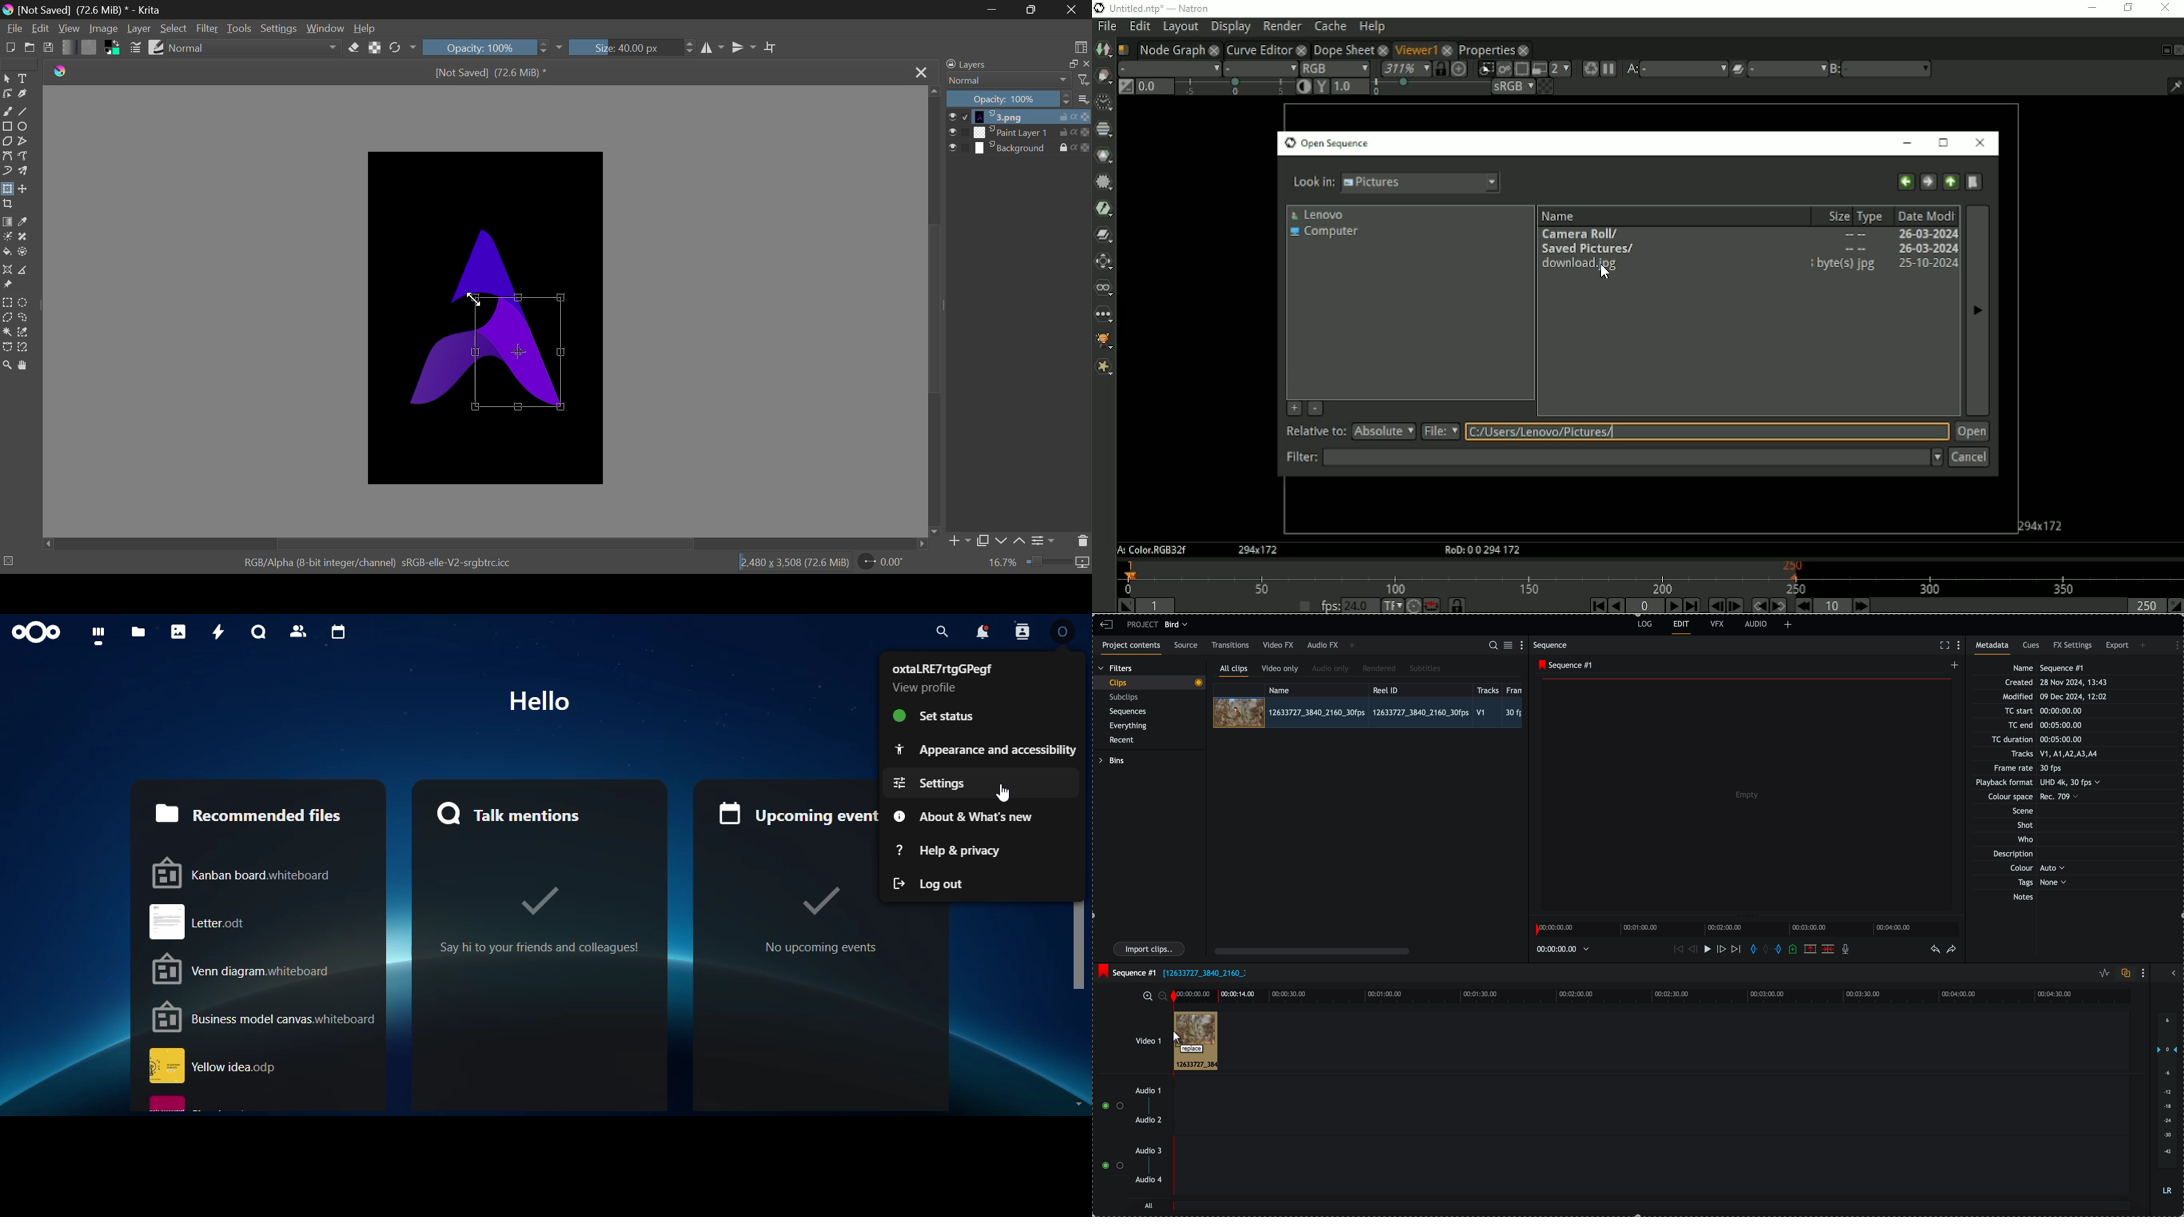 The width and height of the screenshot is (2184, 1232). Describe the element at coordinates (1312, 951) in the screenshot. I see `scroll bar` at that location.